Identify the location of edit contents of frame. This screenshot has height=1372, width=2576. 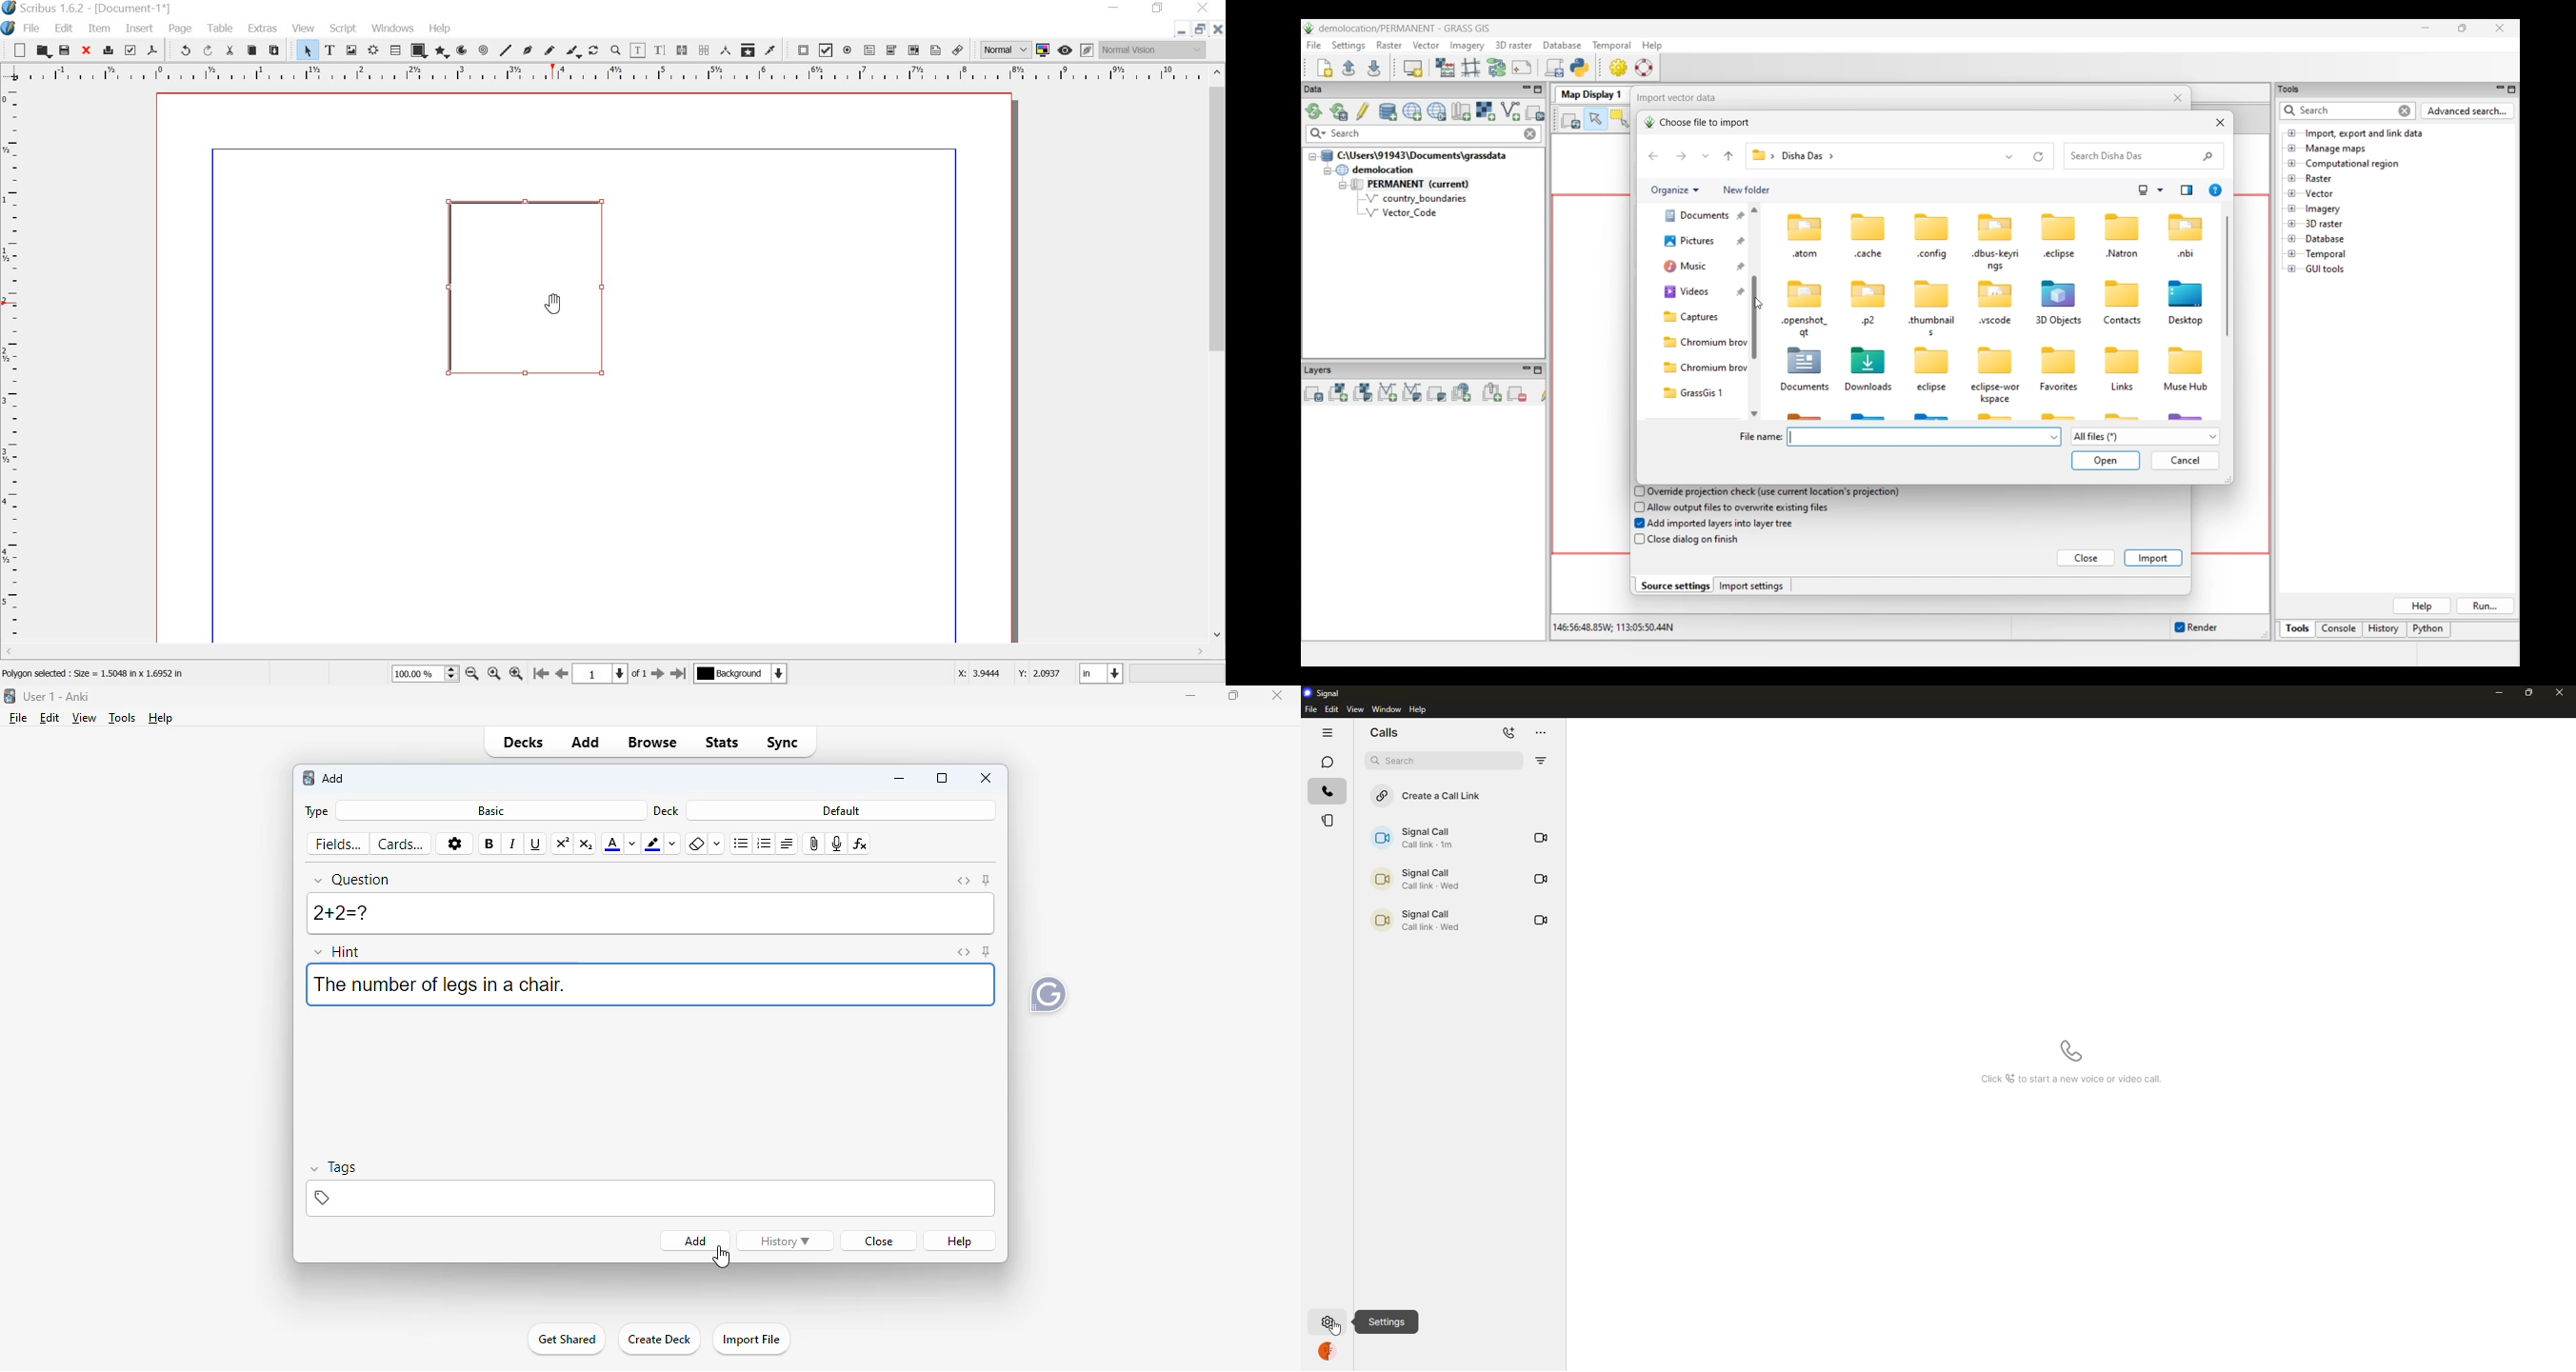
(637, 50).